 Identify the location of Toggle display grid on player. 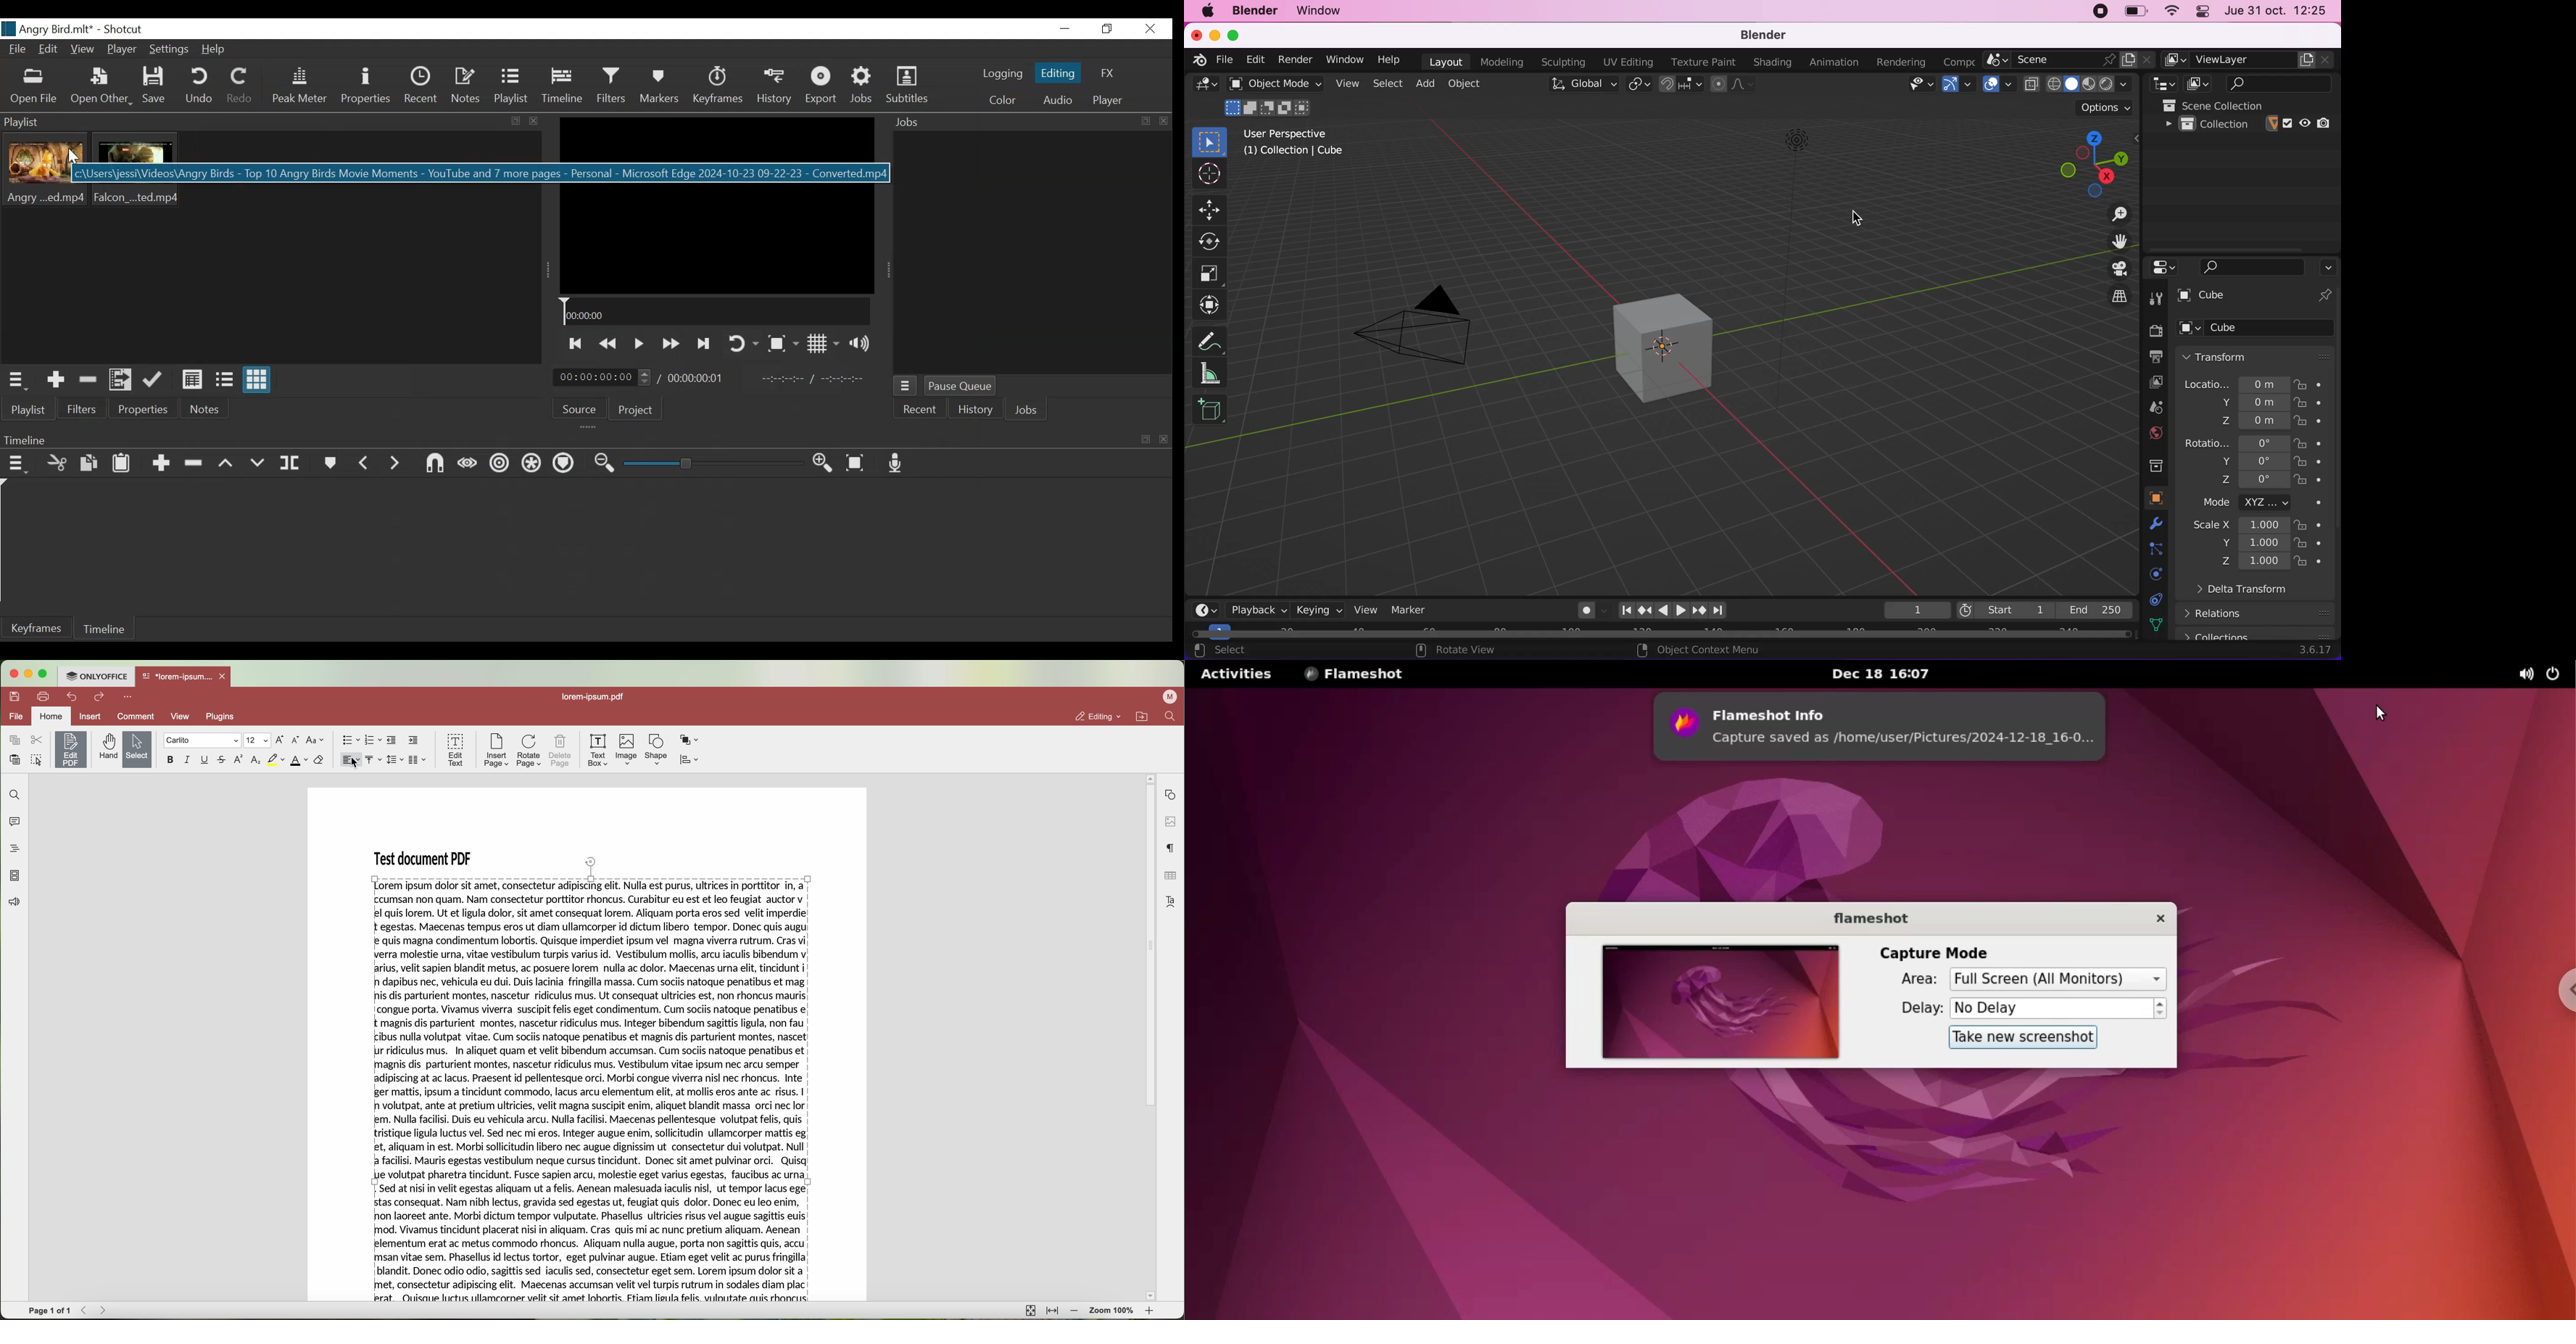
(824, 344).